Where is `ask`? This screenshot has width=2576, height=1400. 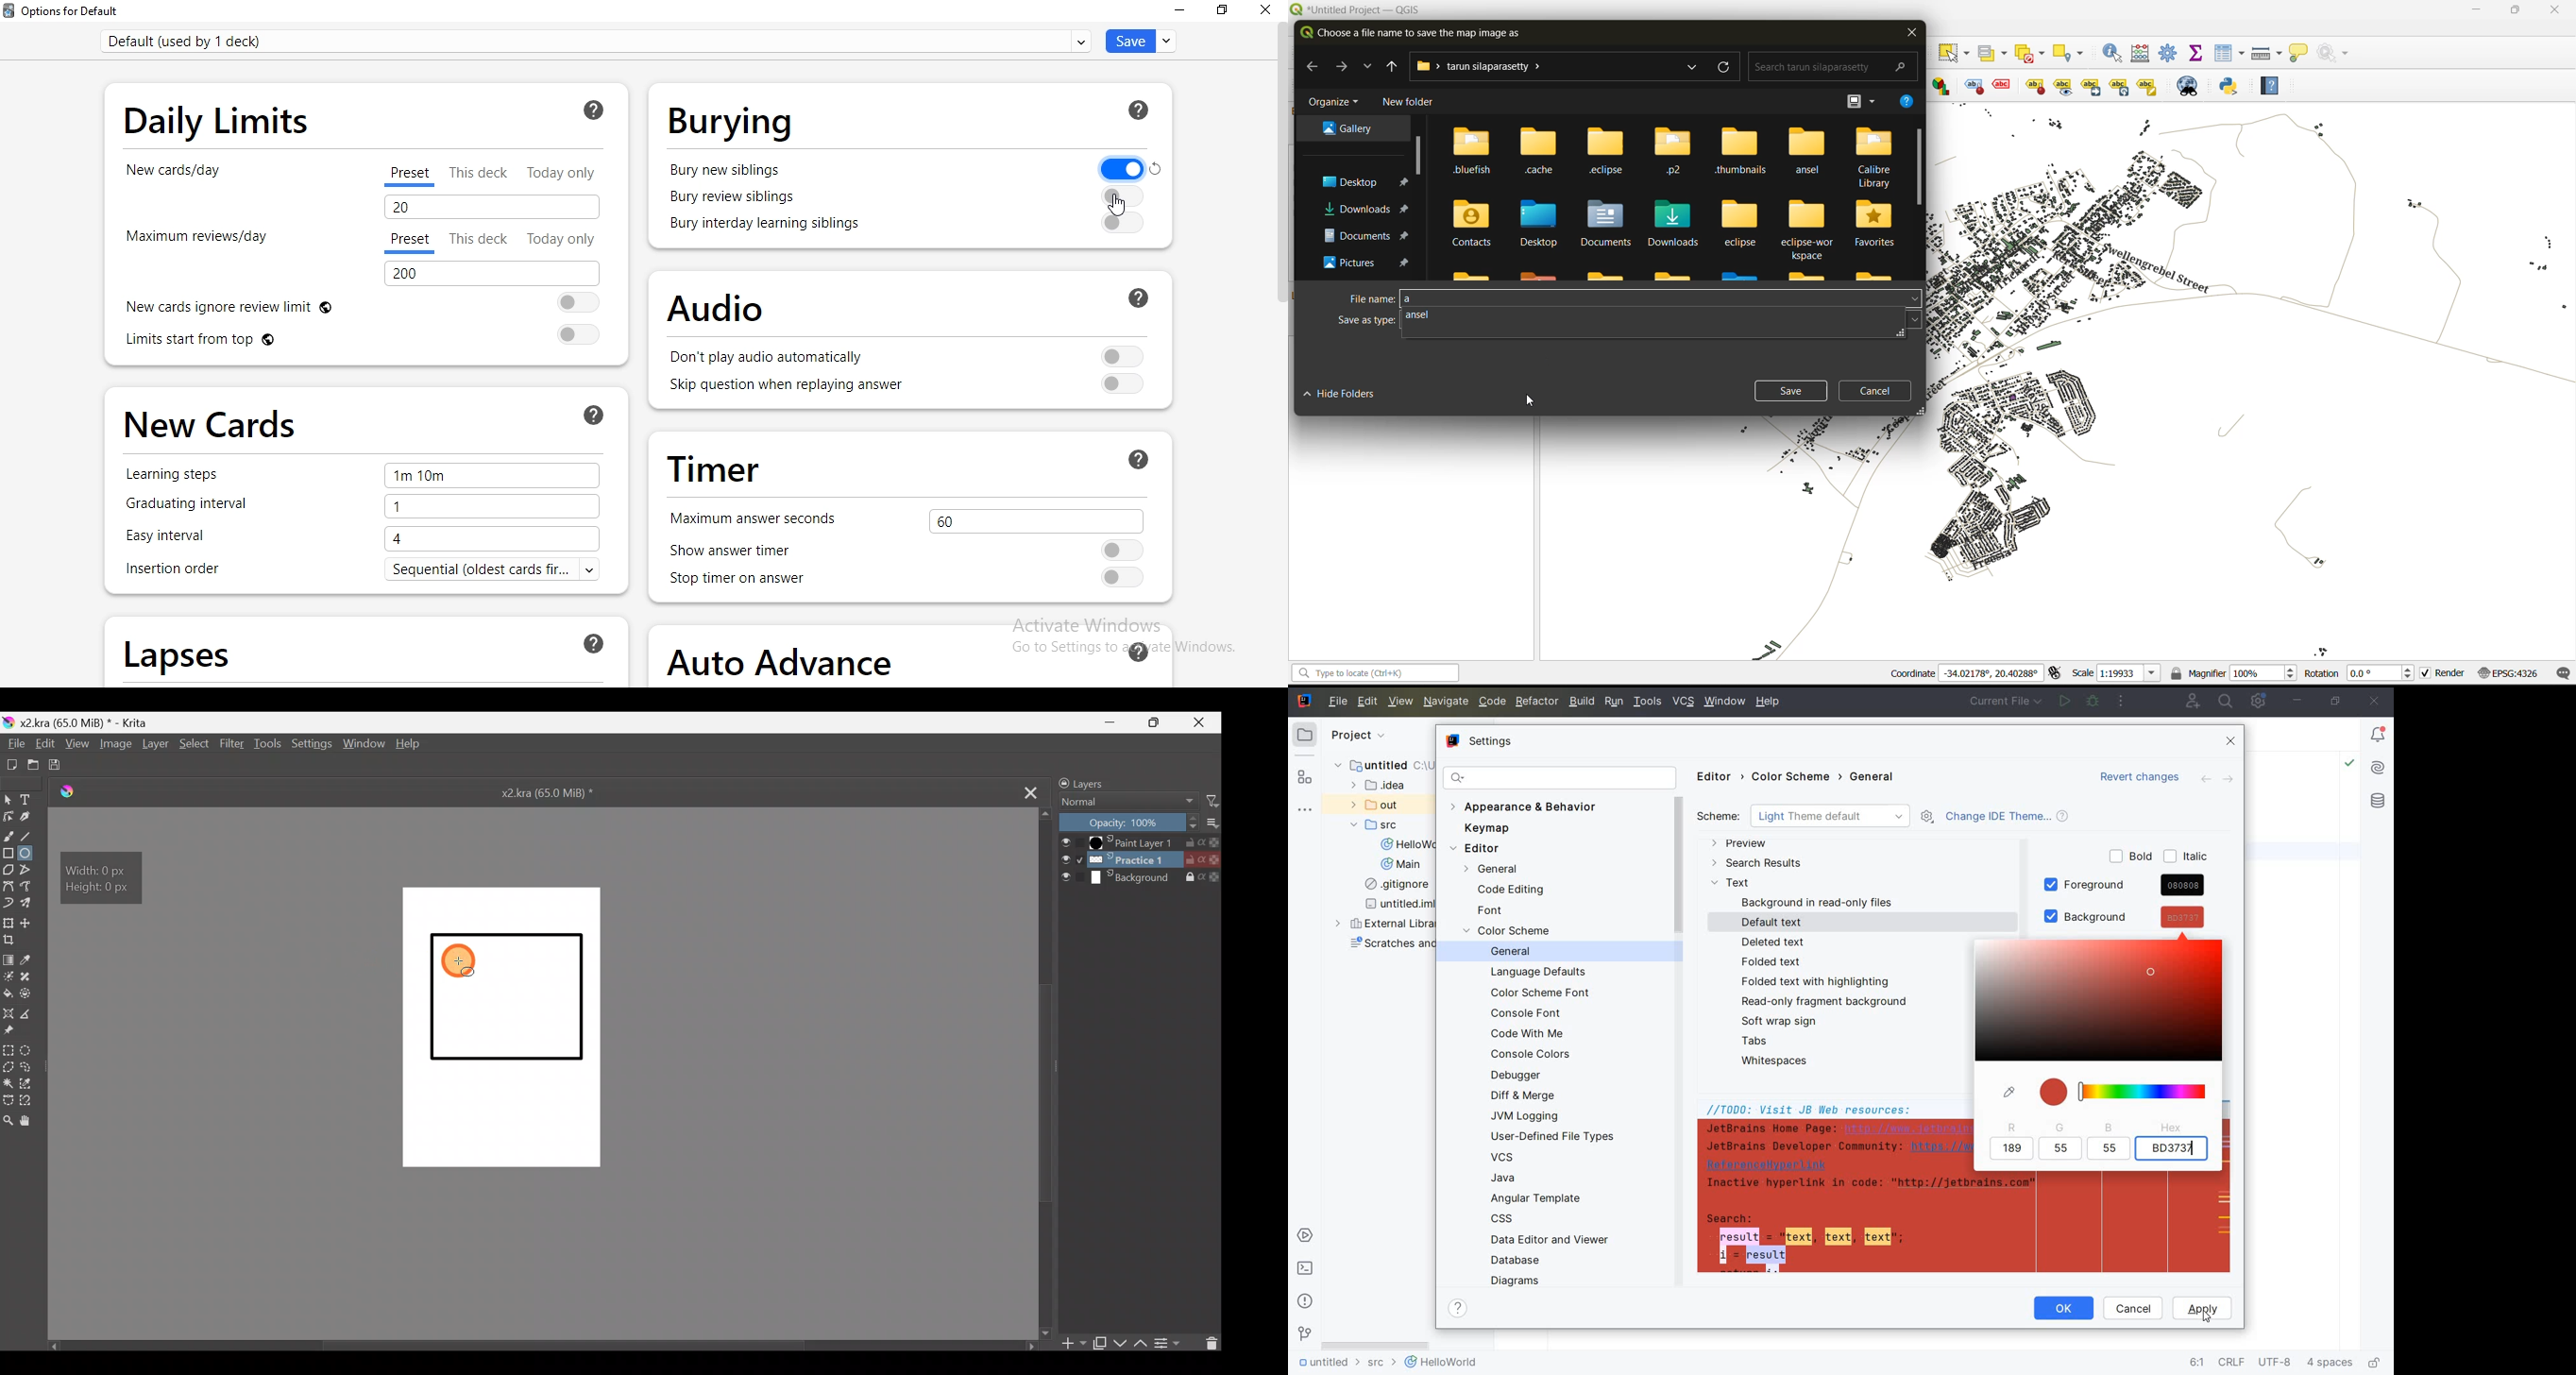 ask is located at coordinates (1139, 458).